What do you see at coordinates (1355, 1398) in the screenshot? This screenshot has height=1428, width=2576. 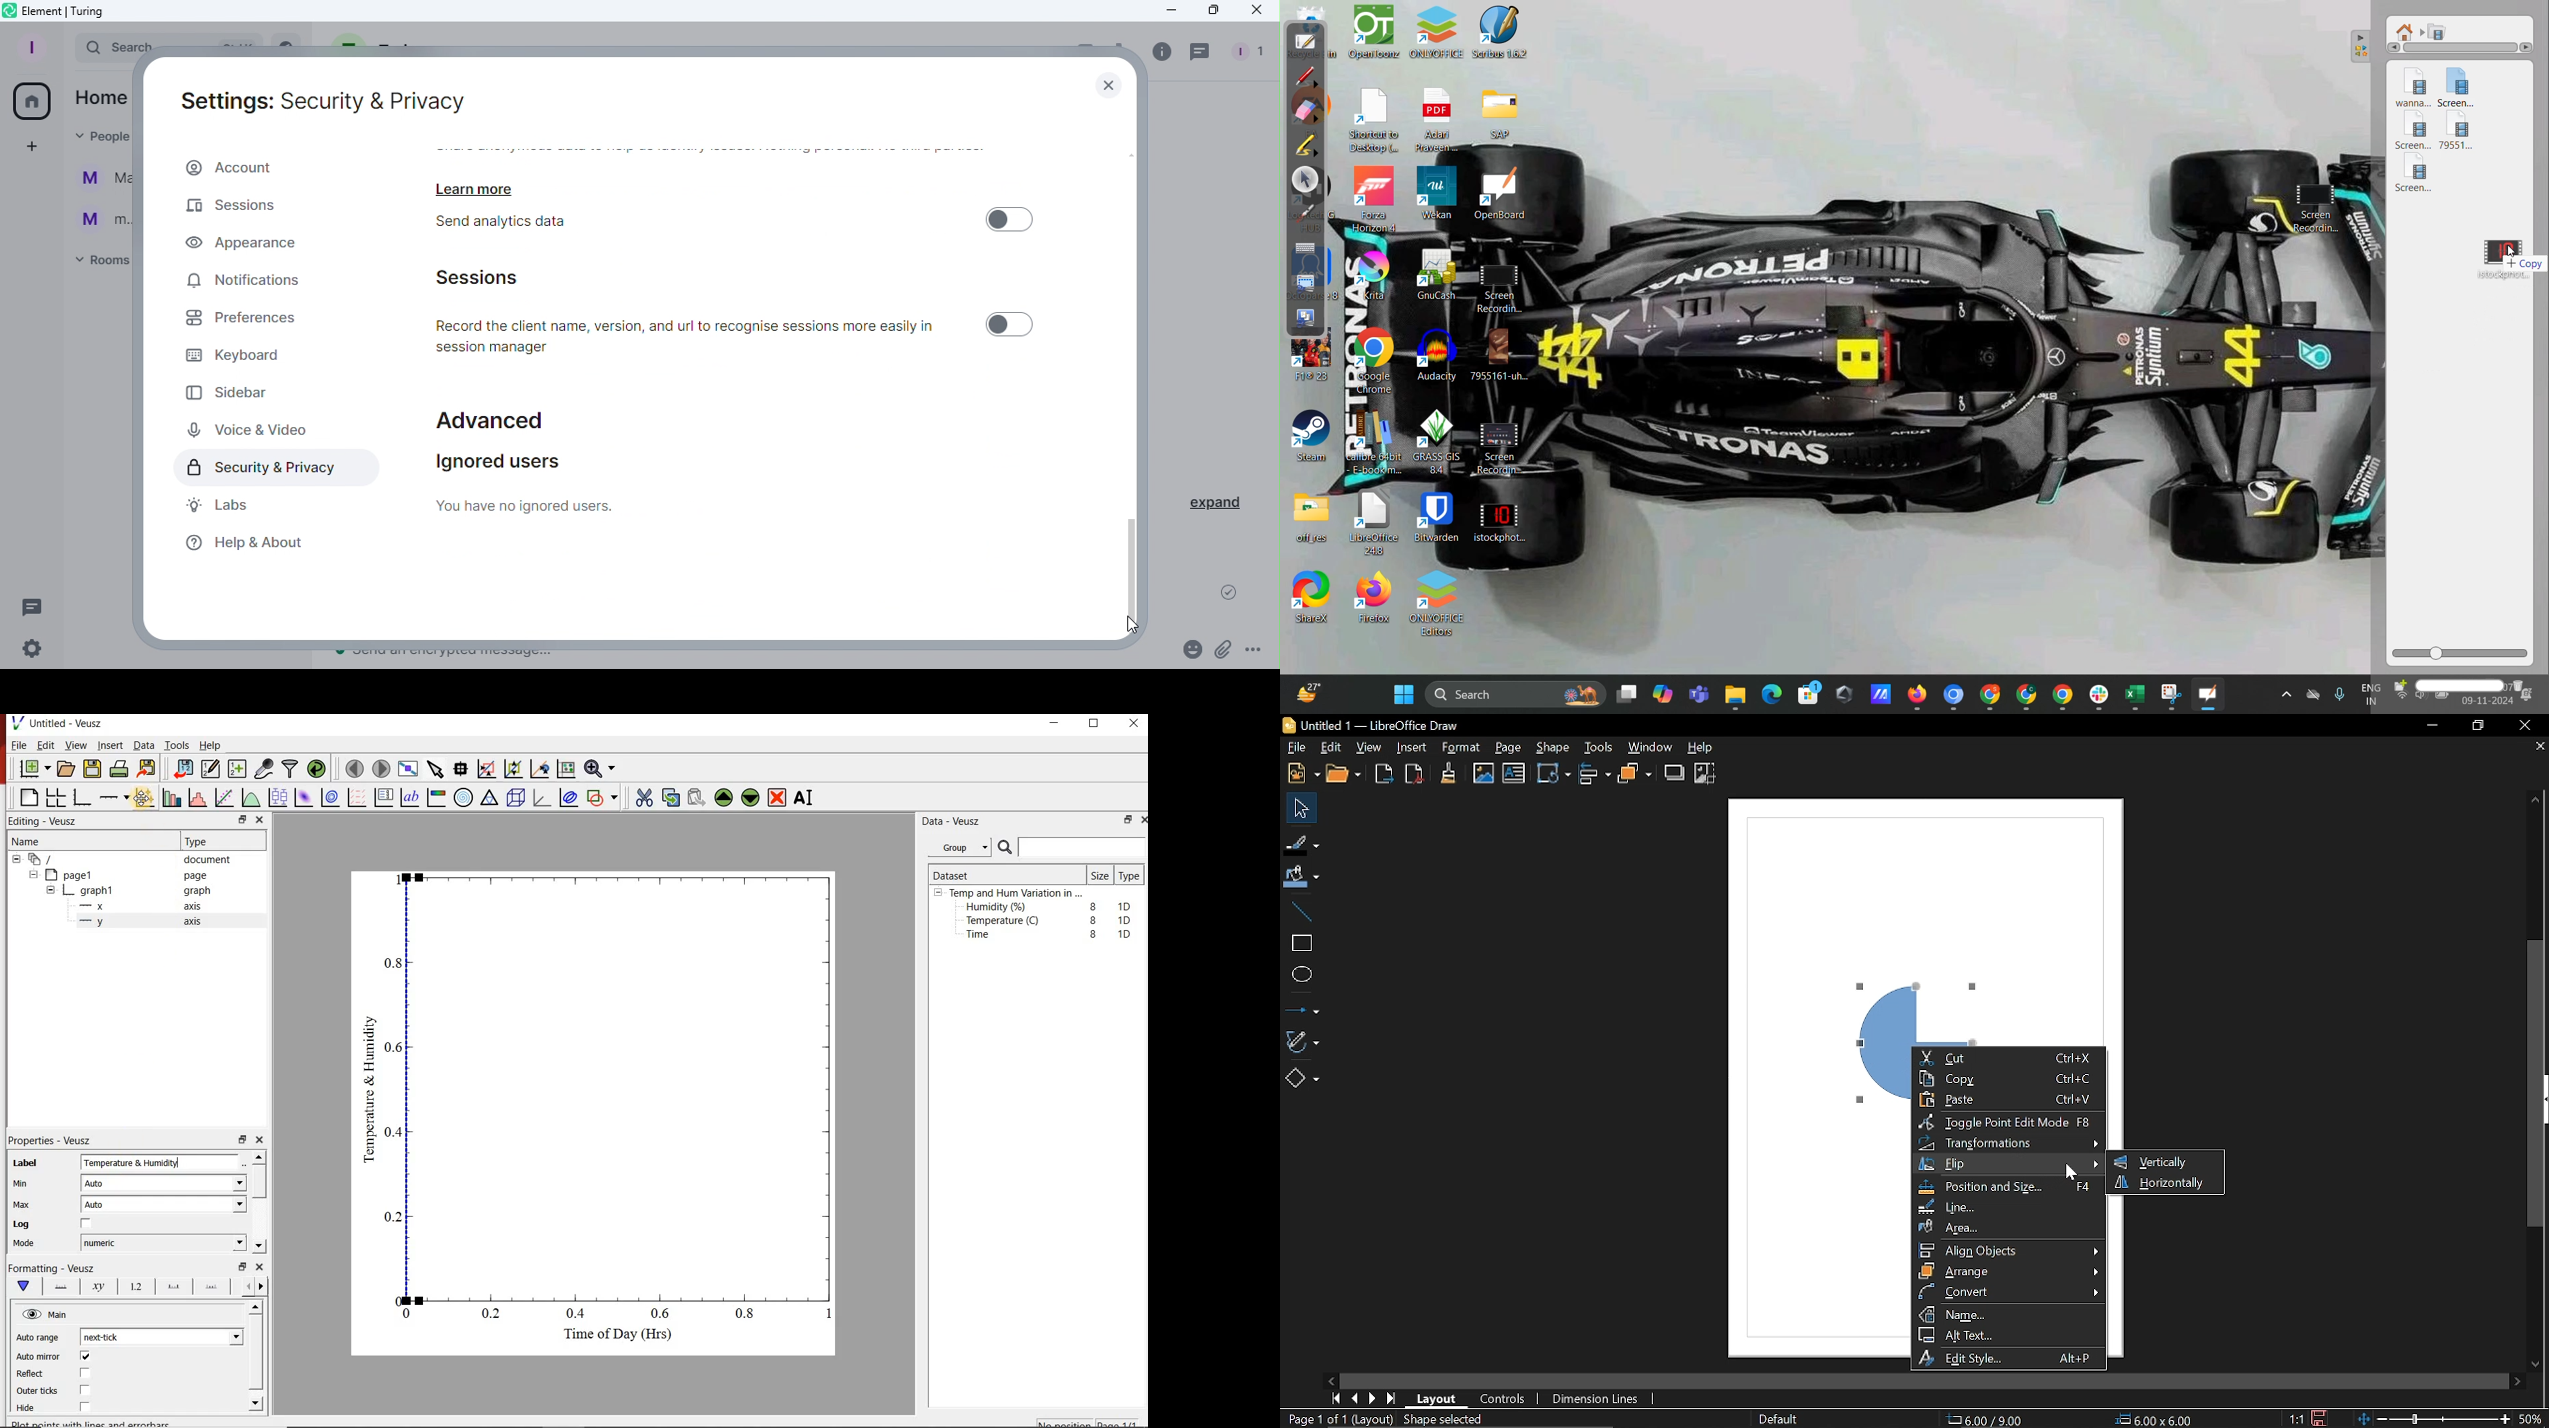 I see `Previous page` at bounding box center [1355, 1398].